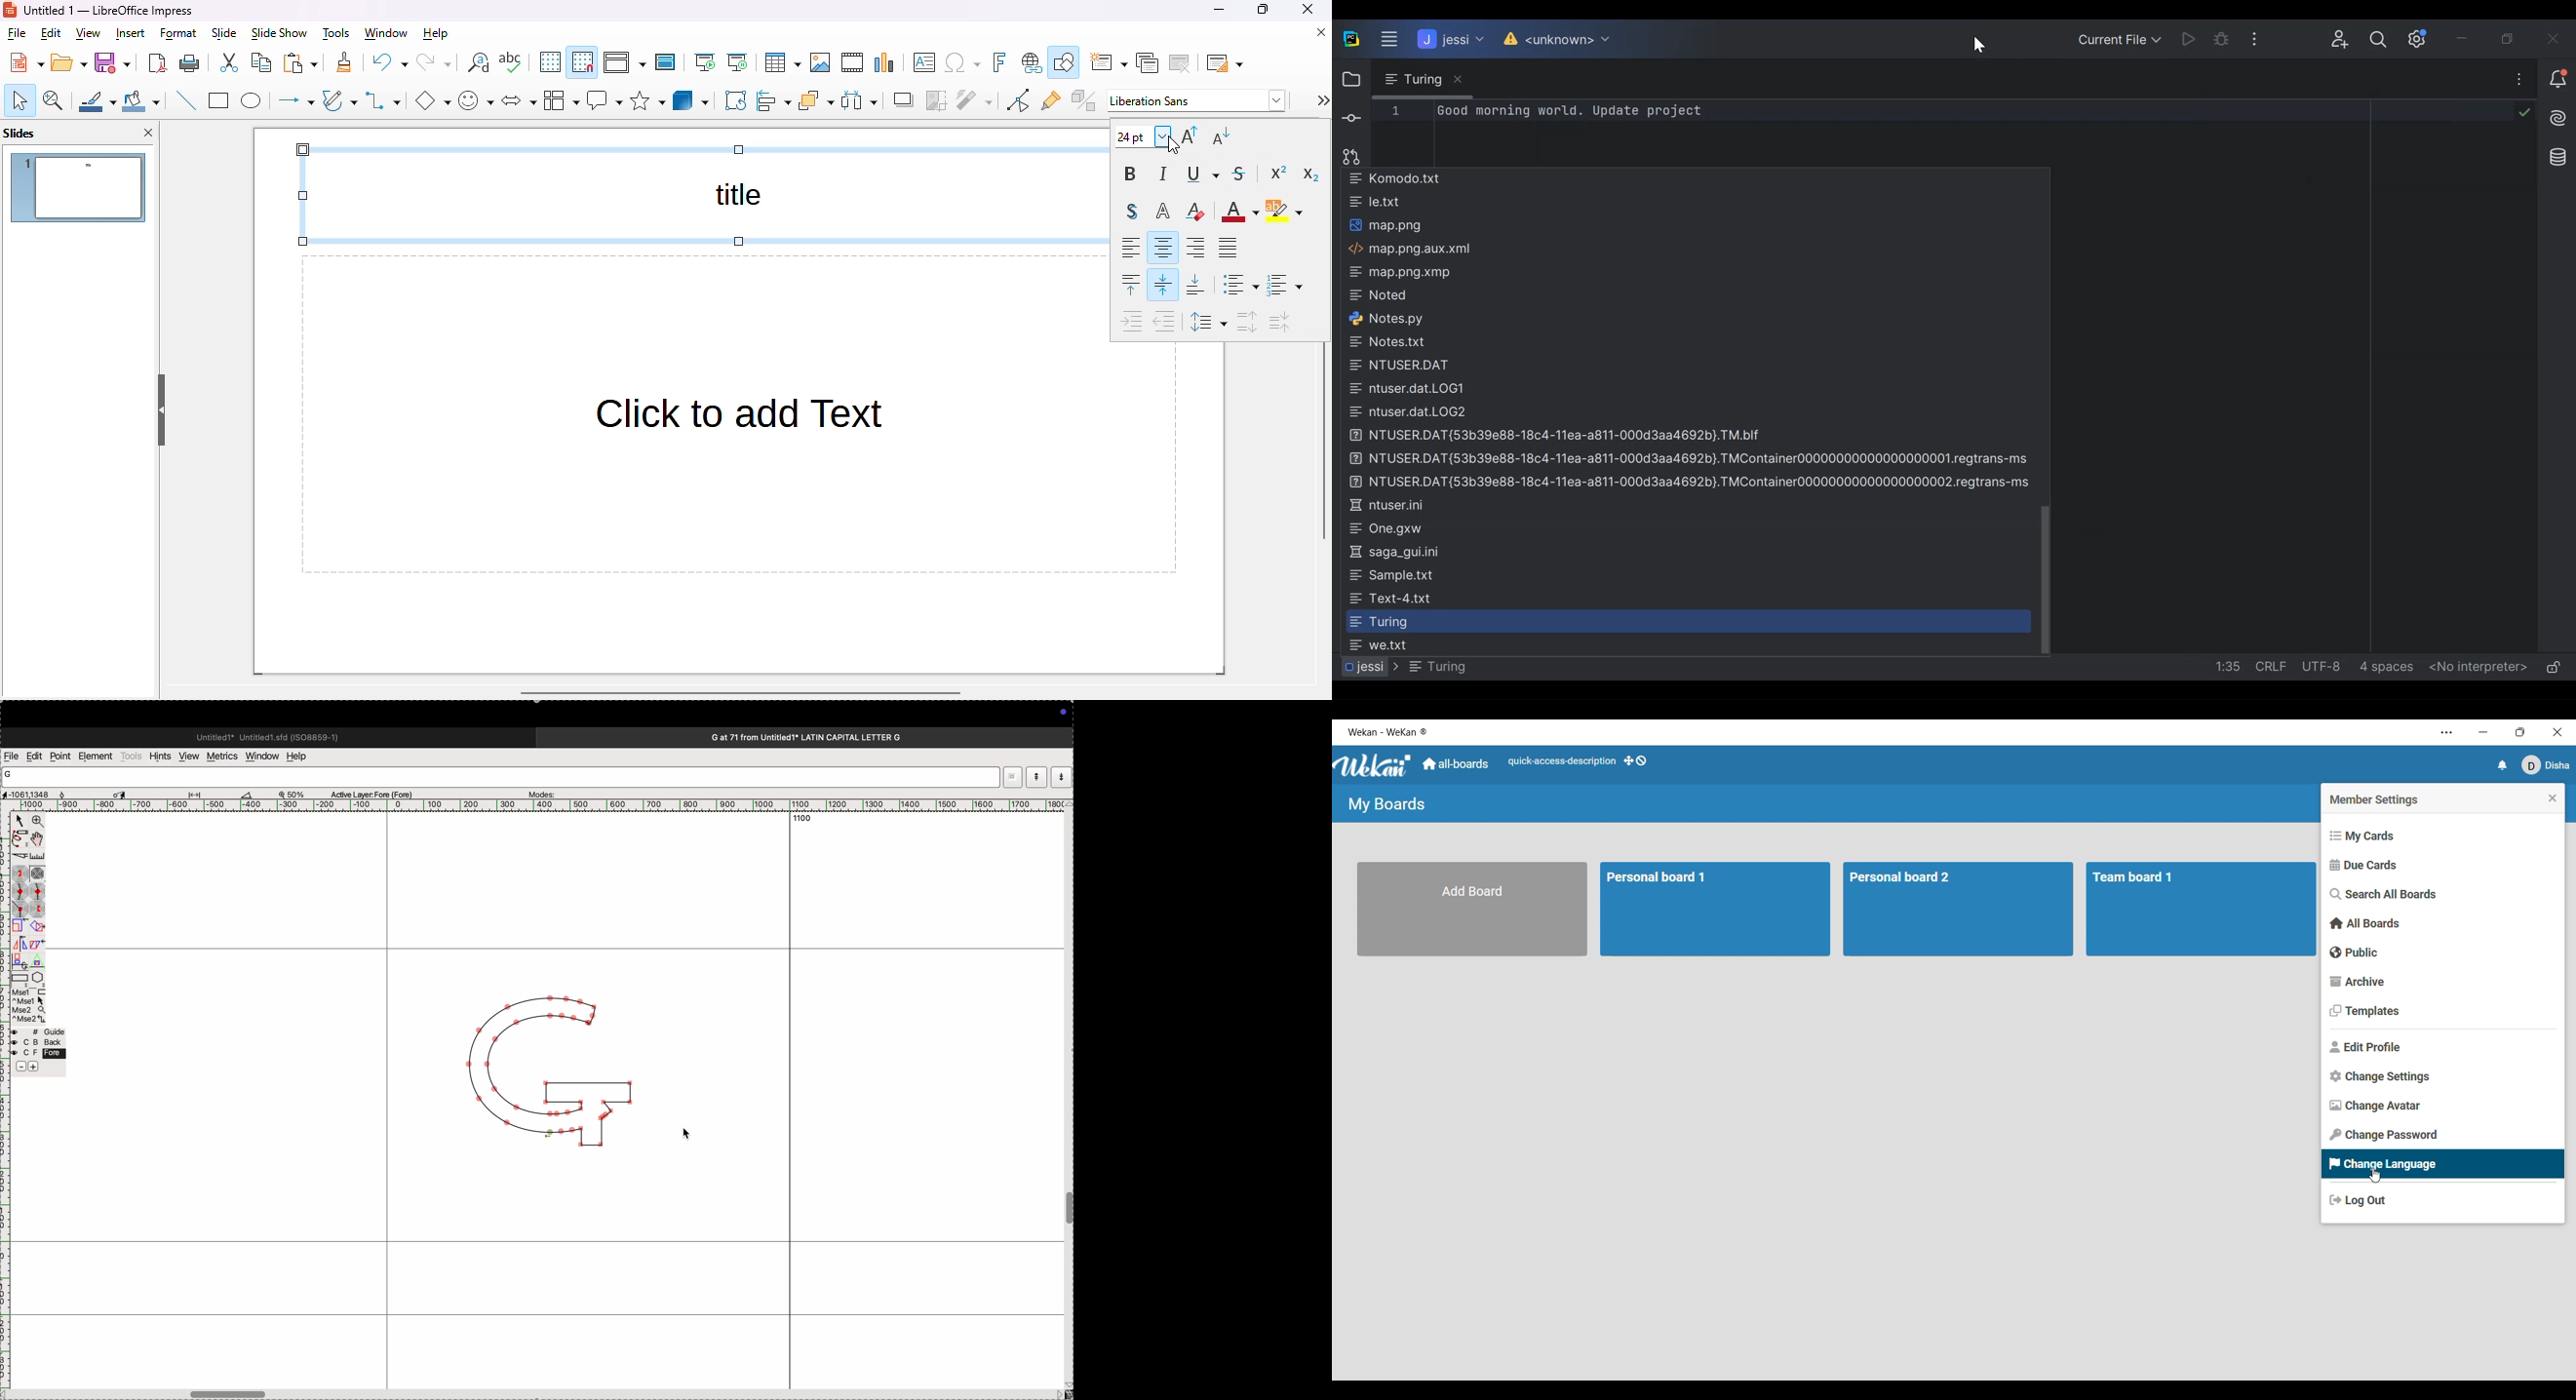 This screenshot has width=2576, height=1400. What do you see at coordinates (2555, 156) in the screenshot?
I see `Database` at bounding box center [2555, 156].